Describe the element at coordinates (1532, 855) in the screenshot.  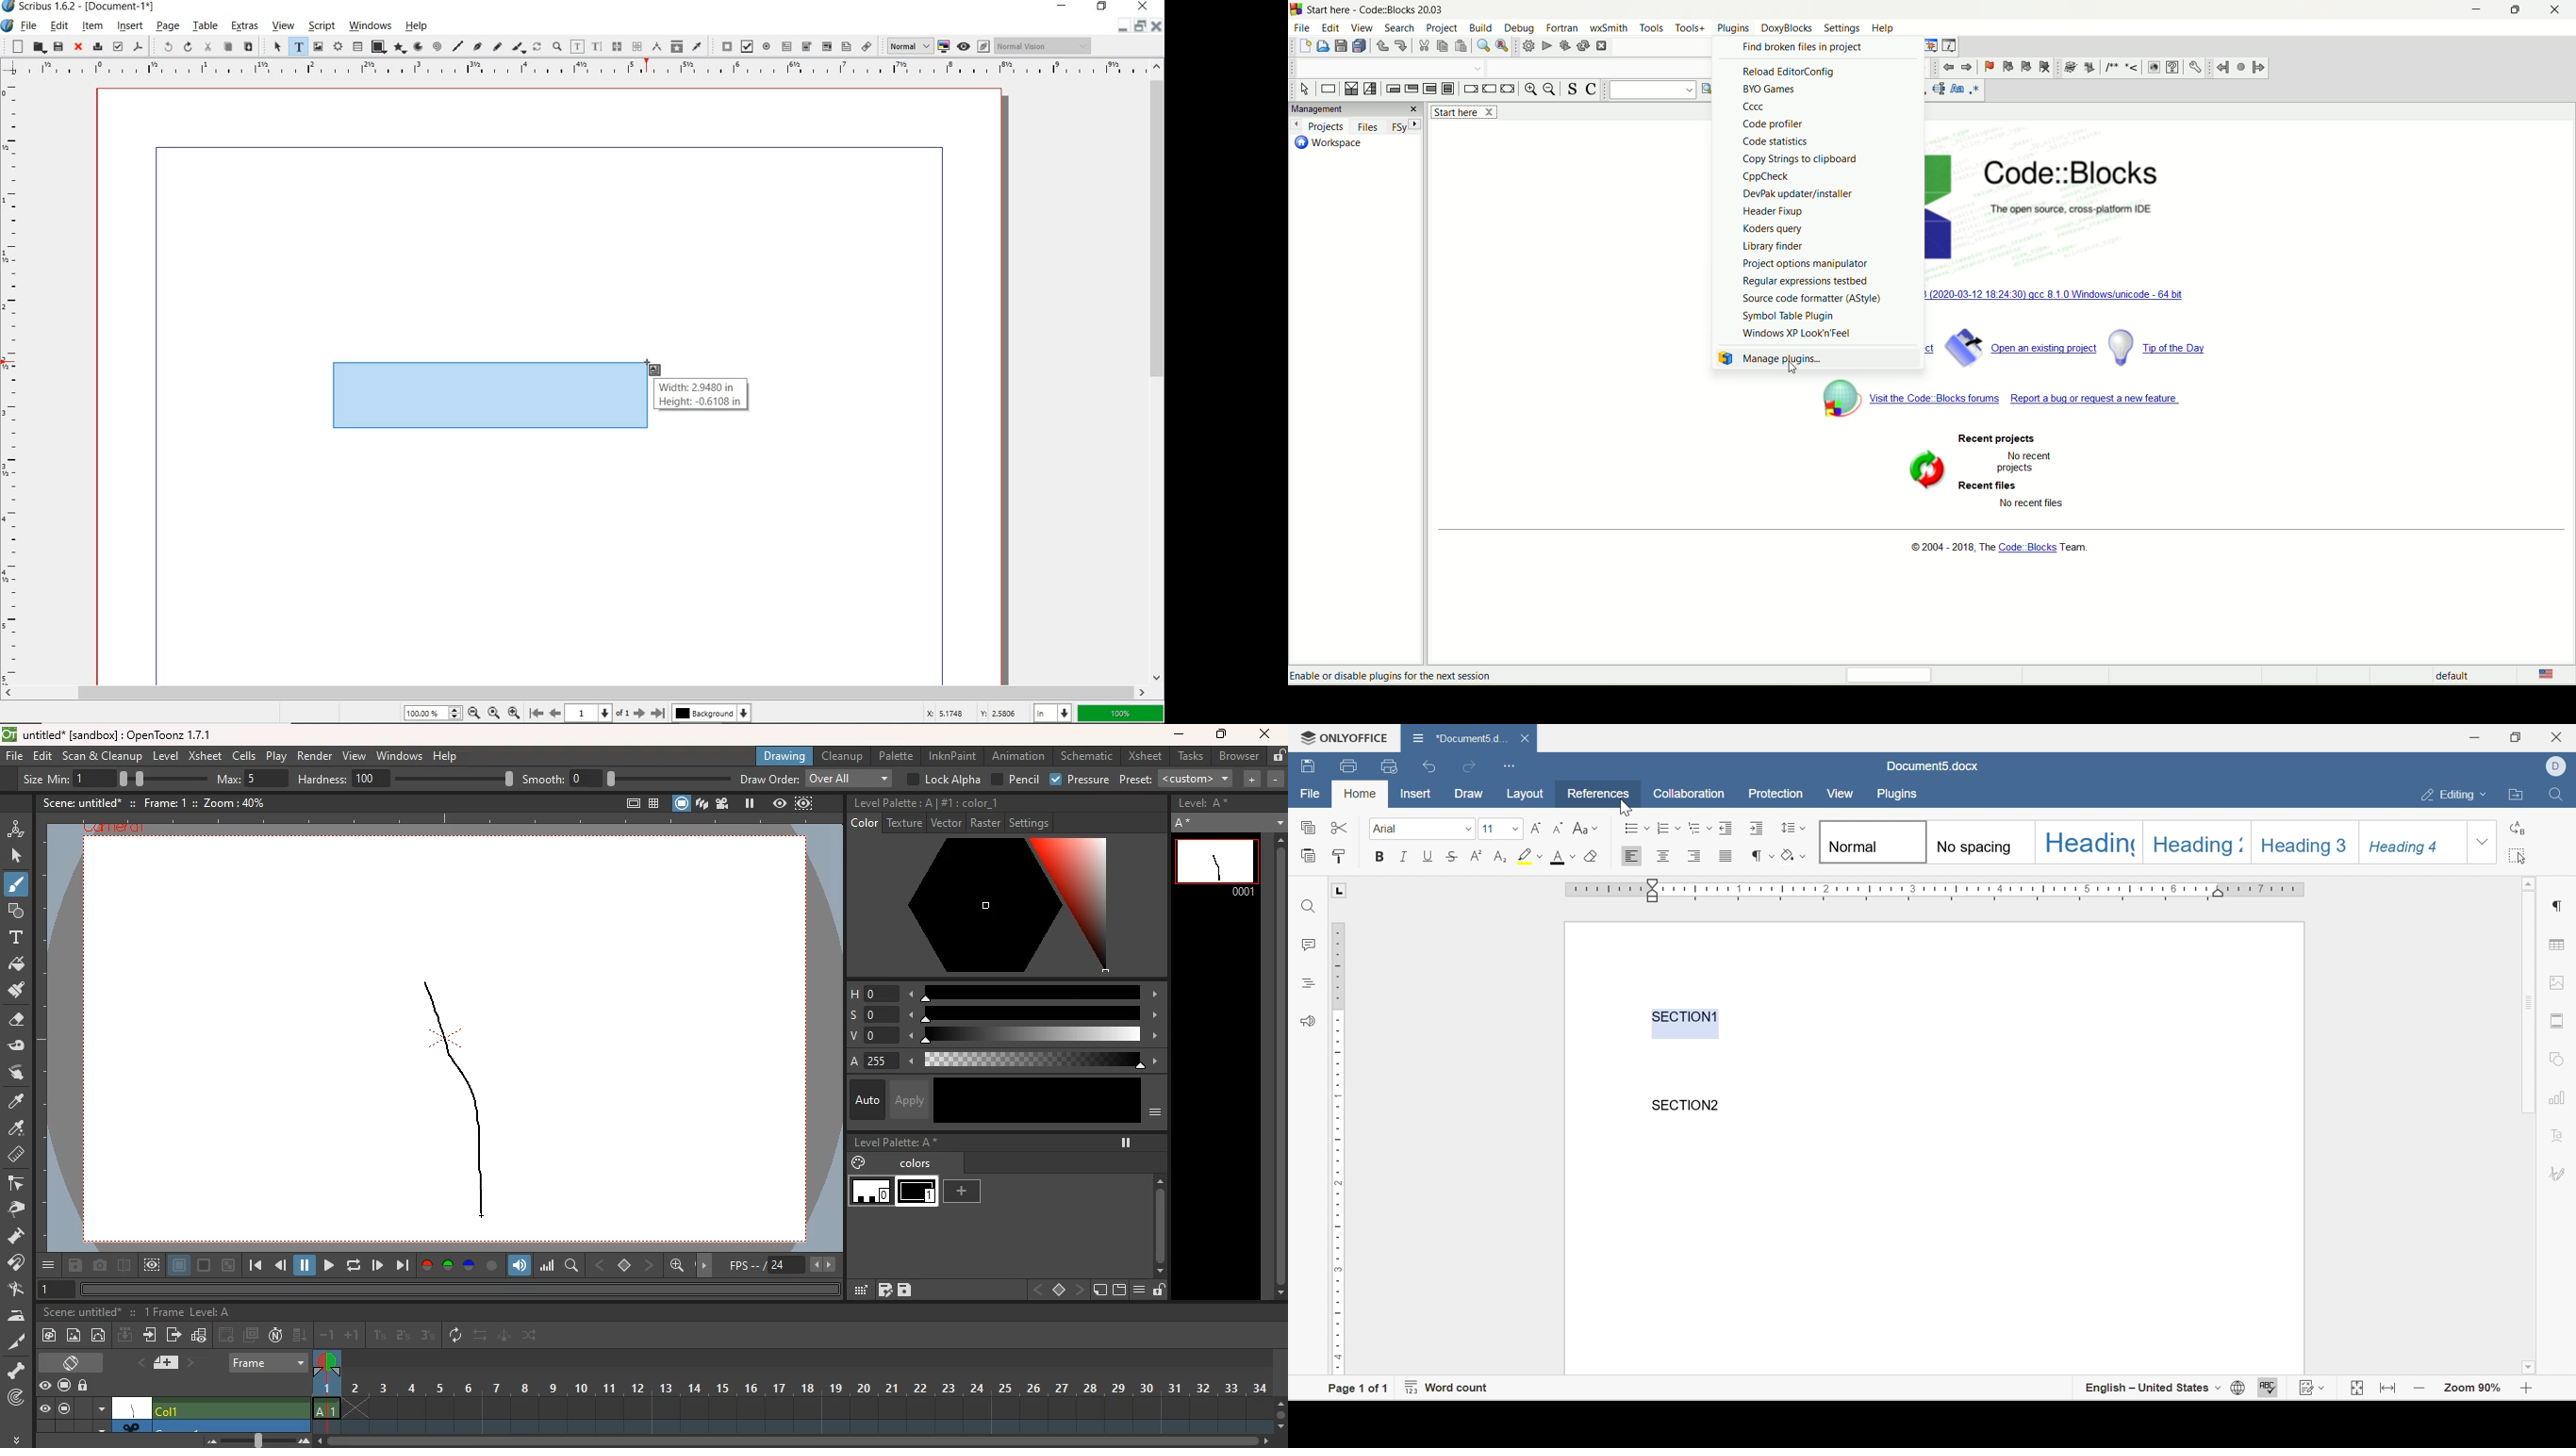
I see `highlight color` at that location.